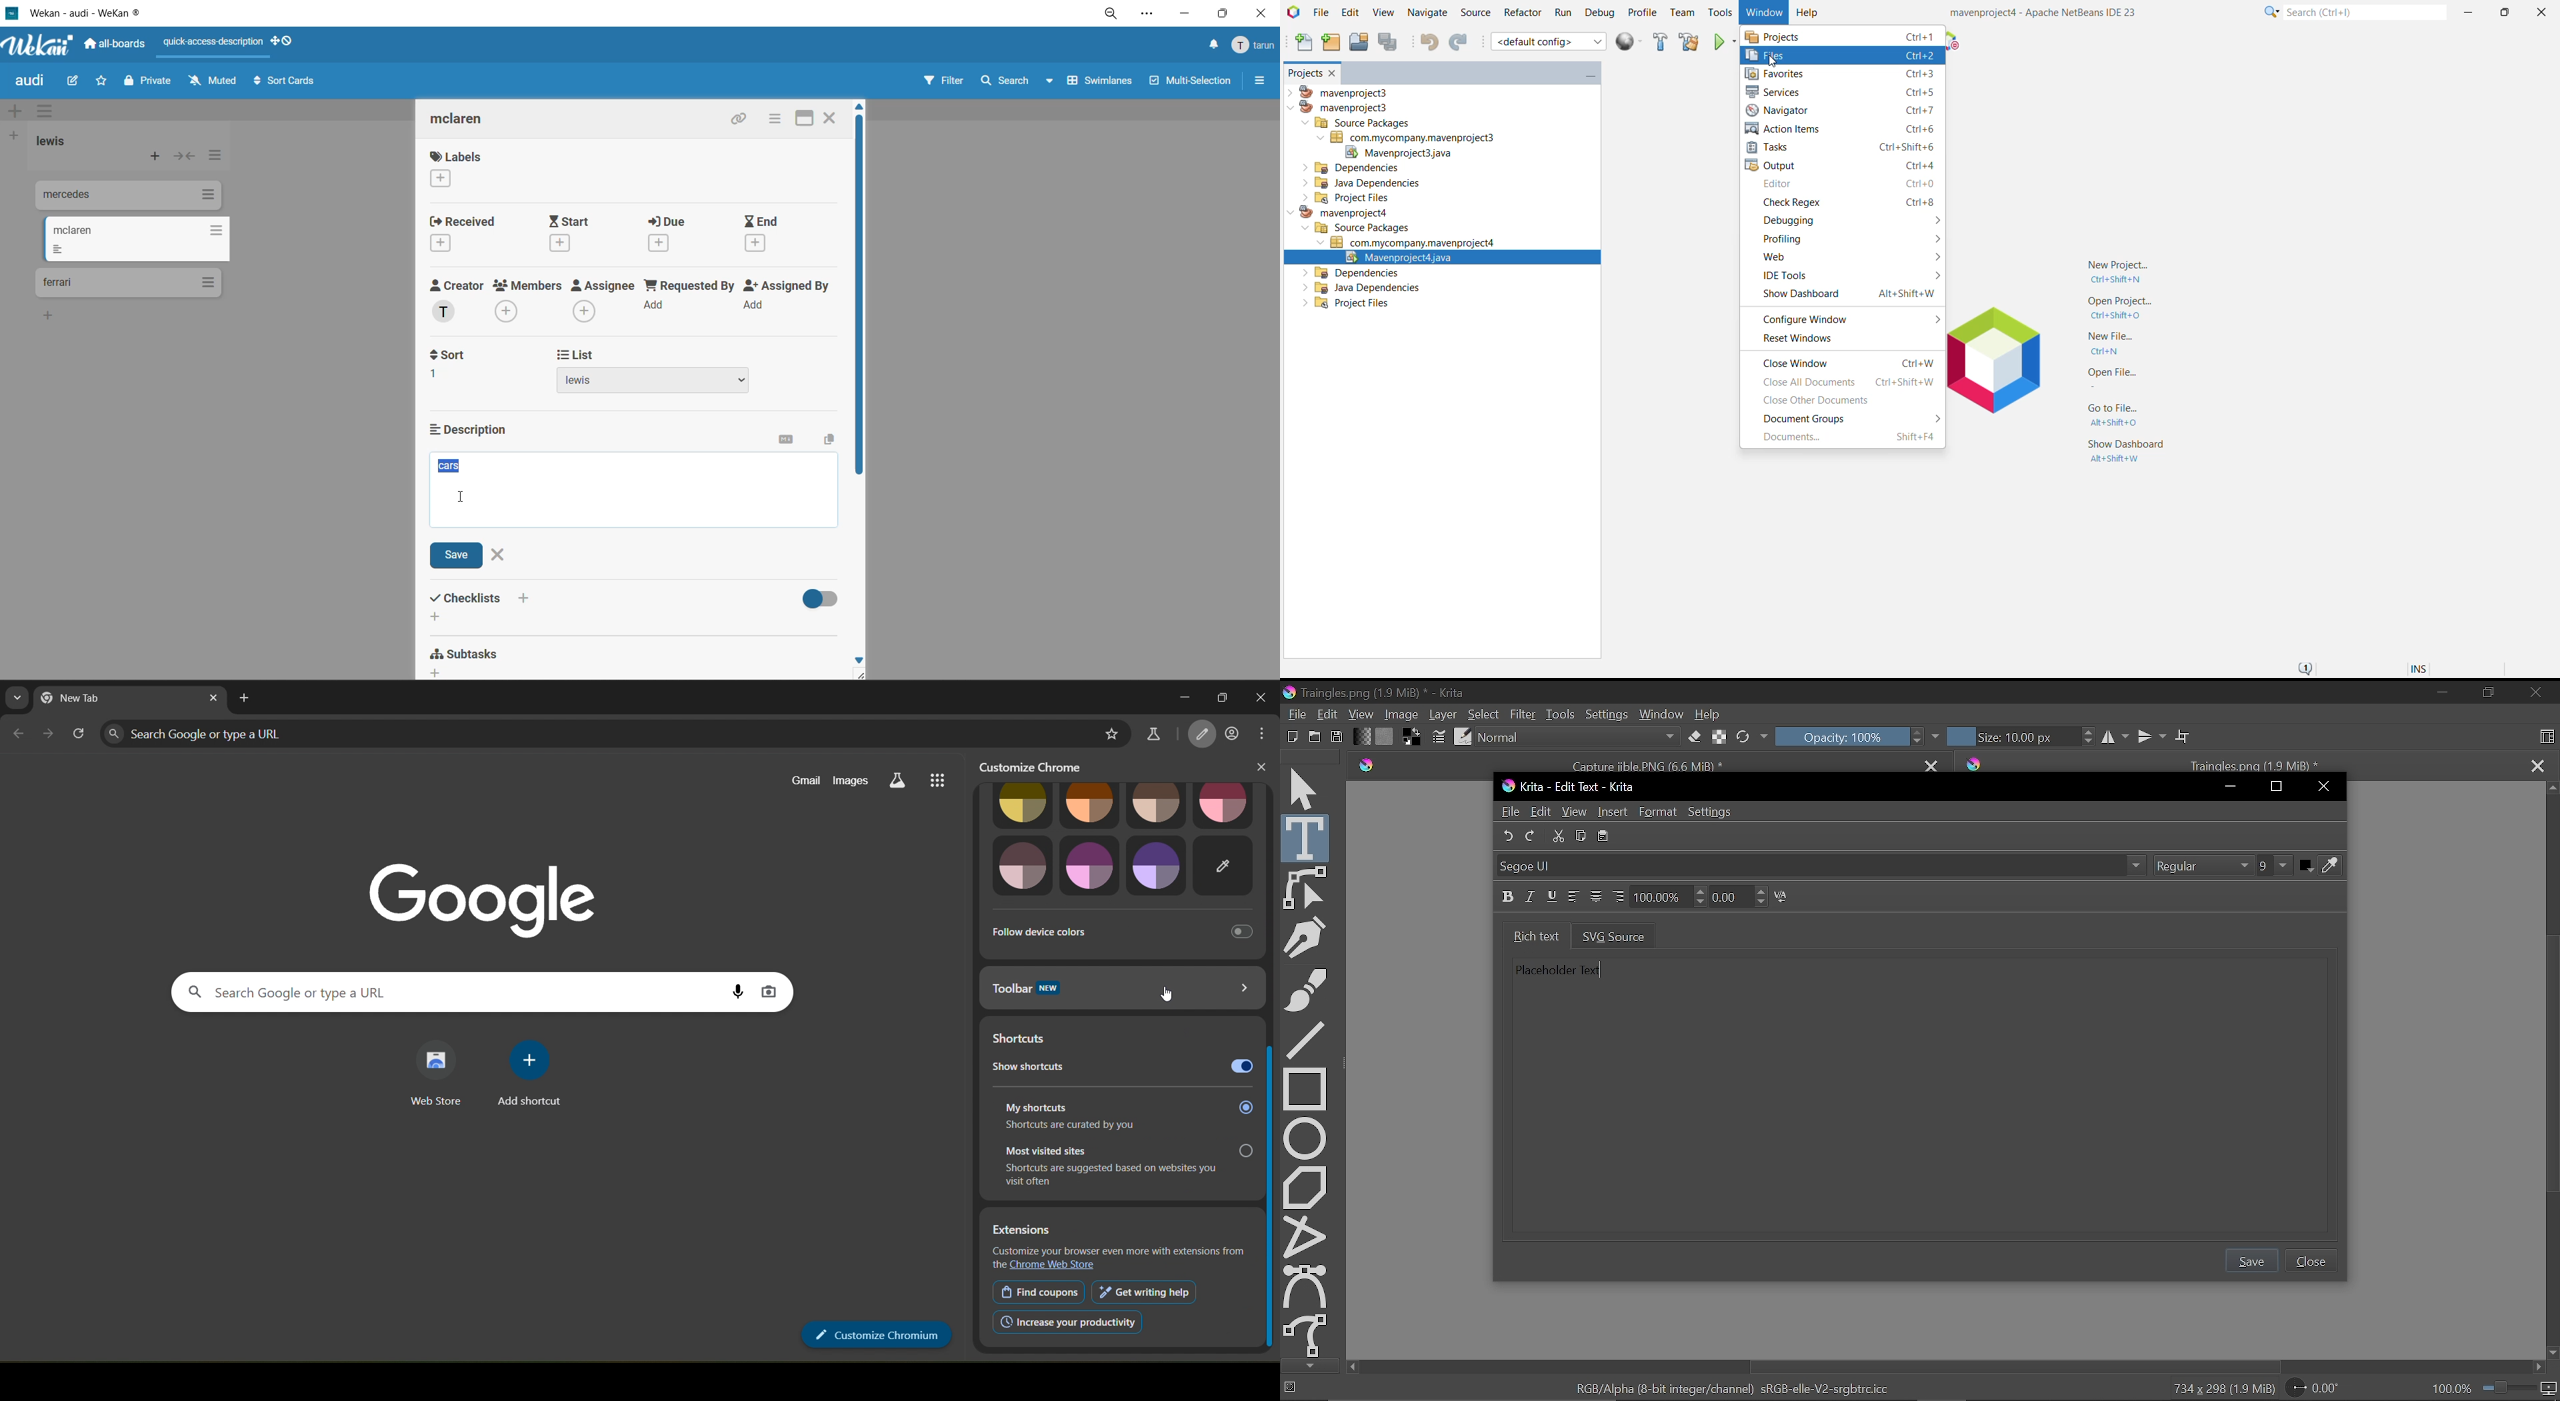  What do you see at coordinates (1259, 81) in the screenshot?
I see `sidebar` at bounding box center [1259, 81].